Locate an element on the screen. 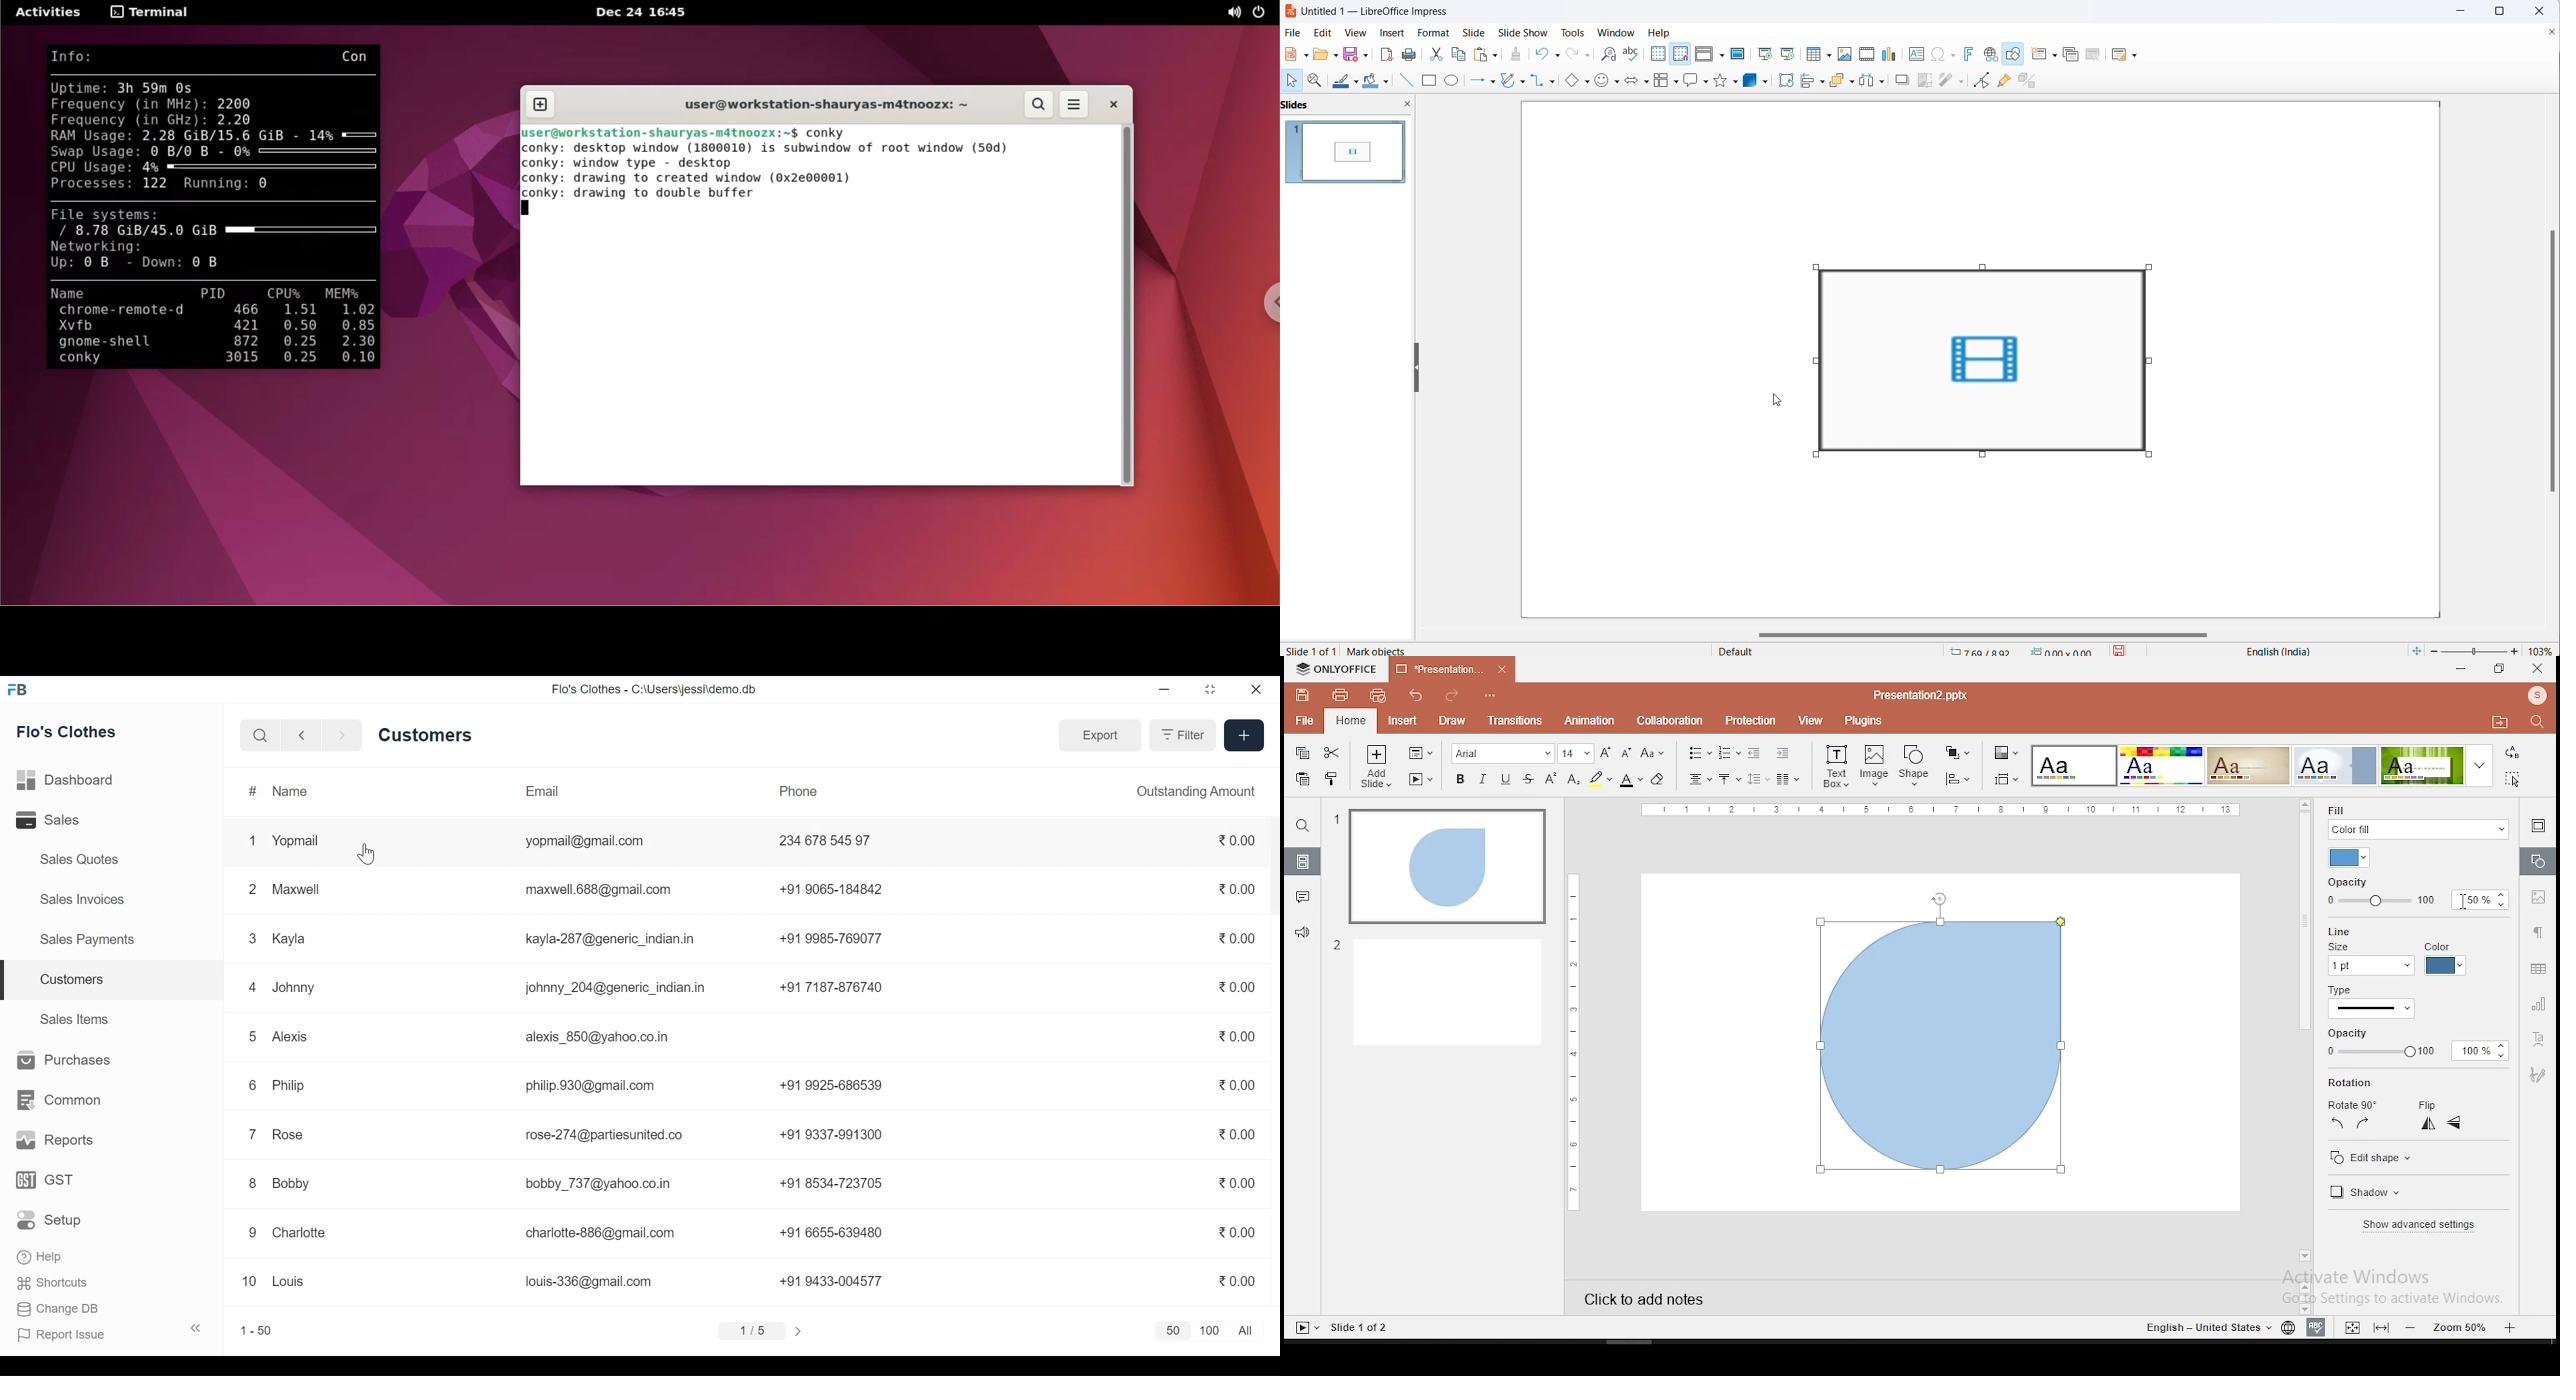 Image resolution: width=2576 pixels, height=1400 pixels. zoom and pan is located at coordinates (1318, 82).